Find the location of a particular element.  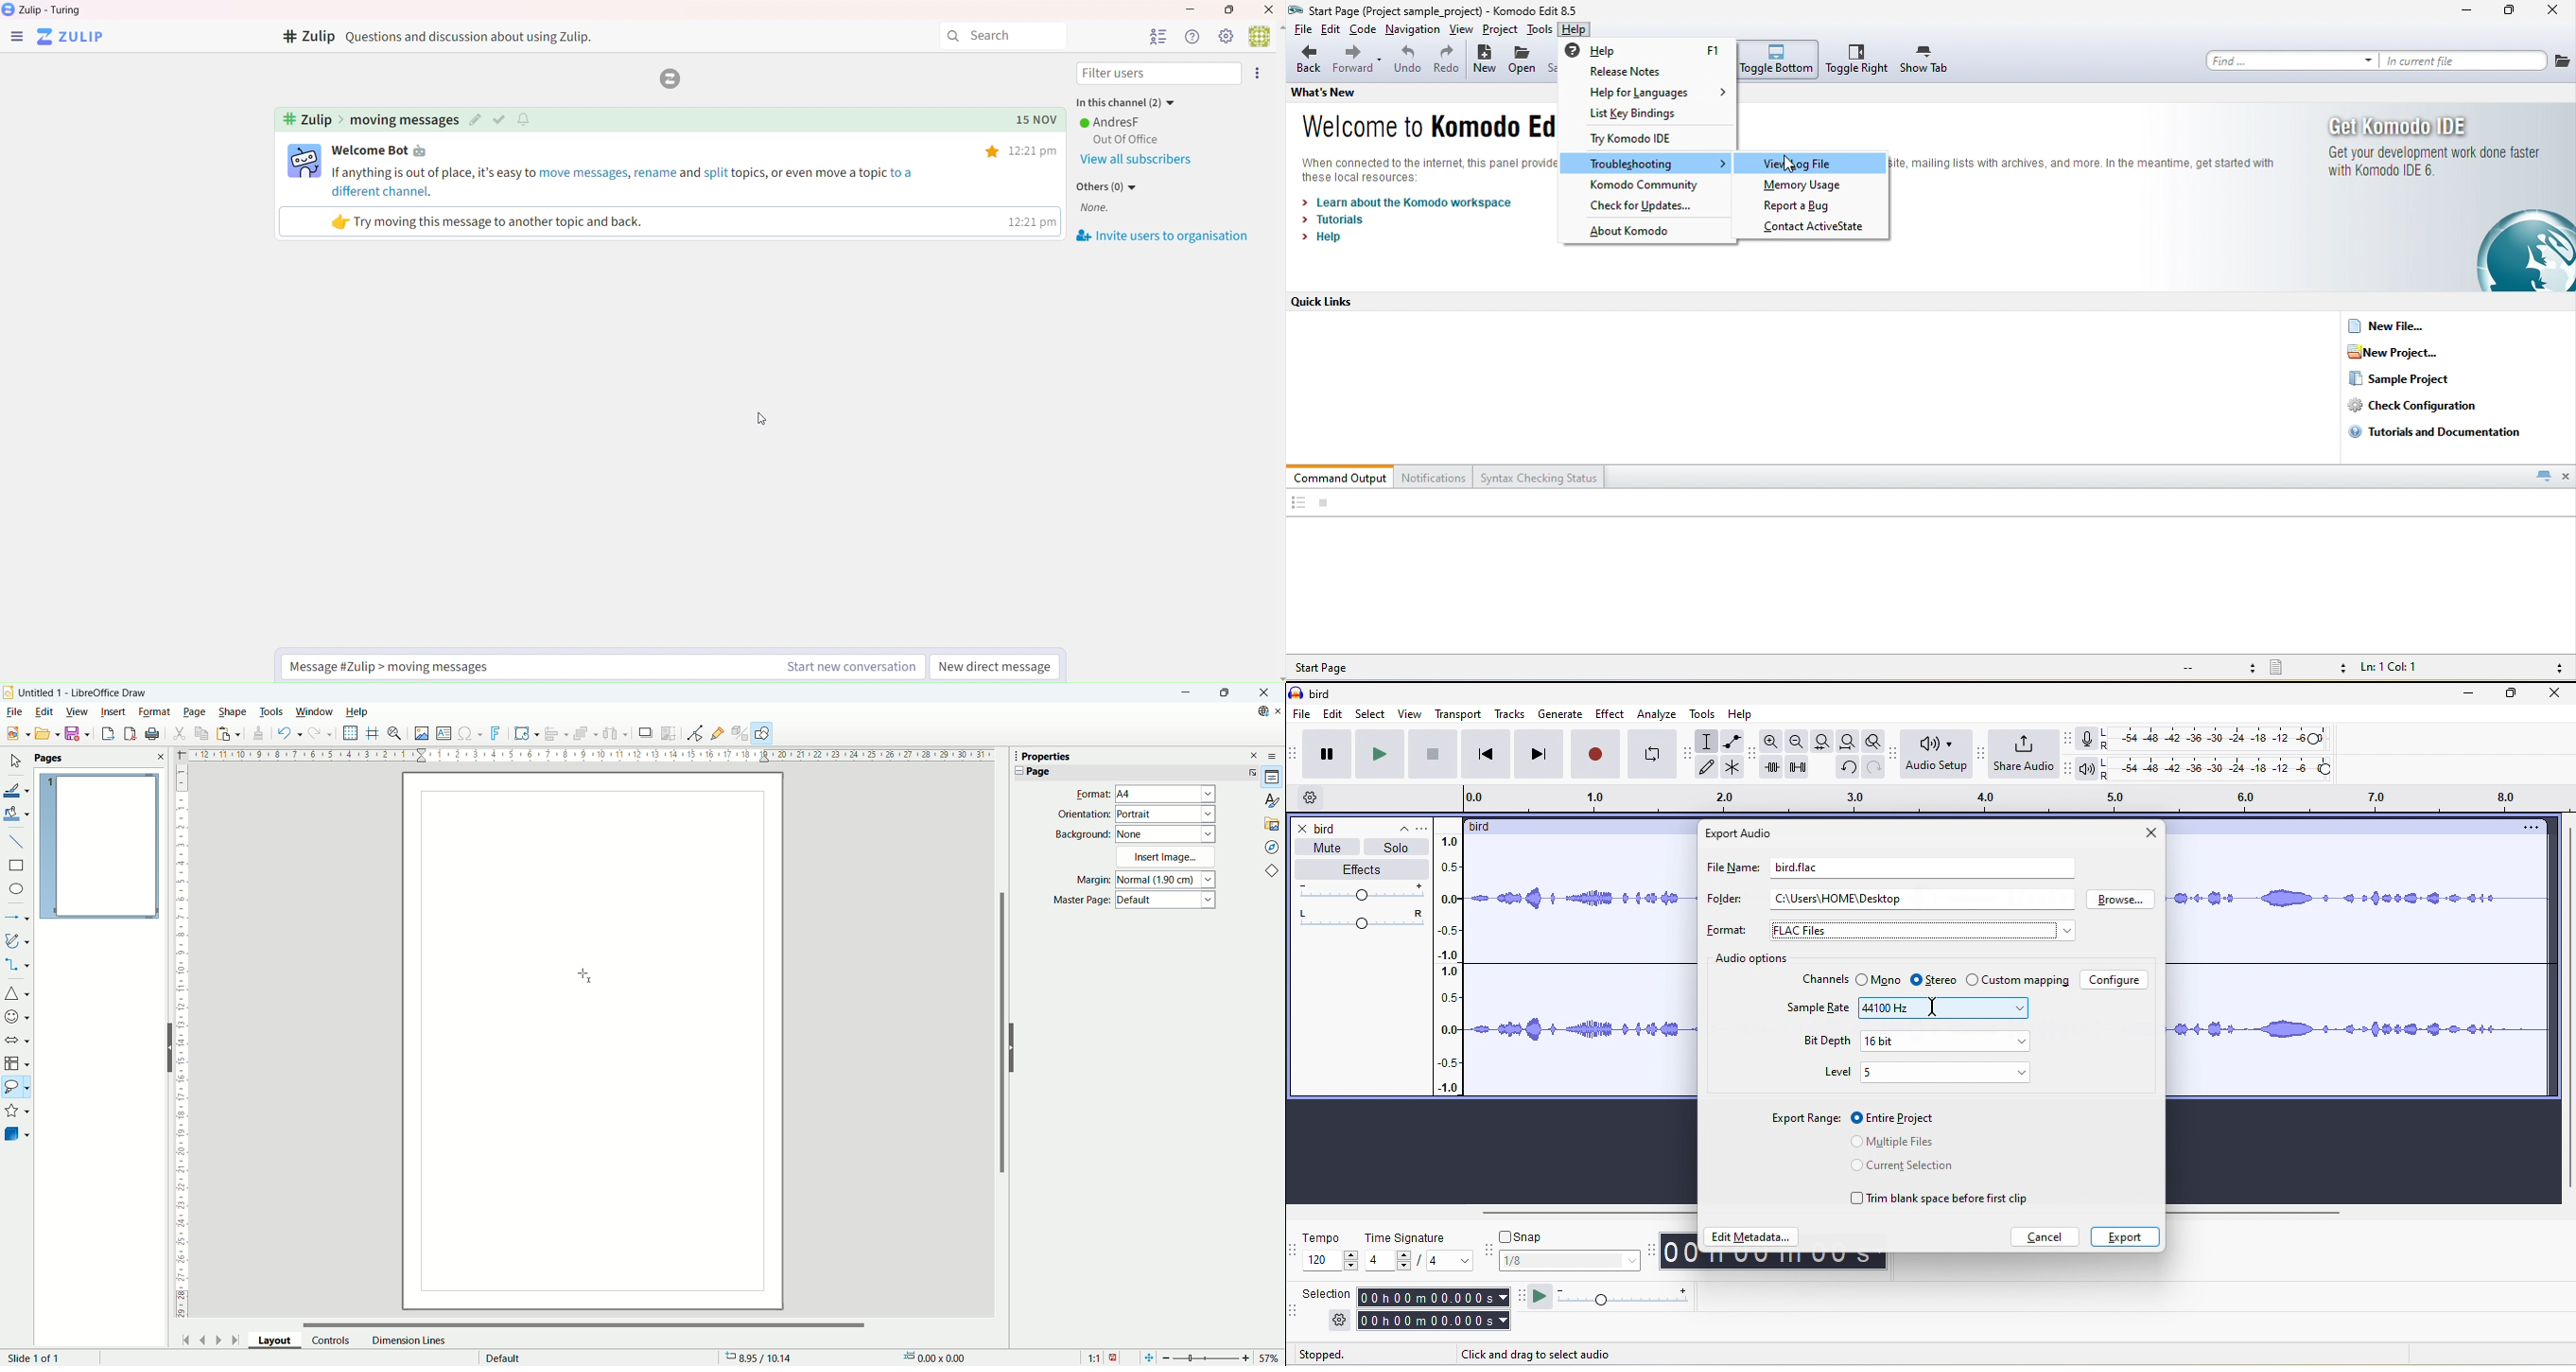

# Zulip > is located at coordinates (311, 120).